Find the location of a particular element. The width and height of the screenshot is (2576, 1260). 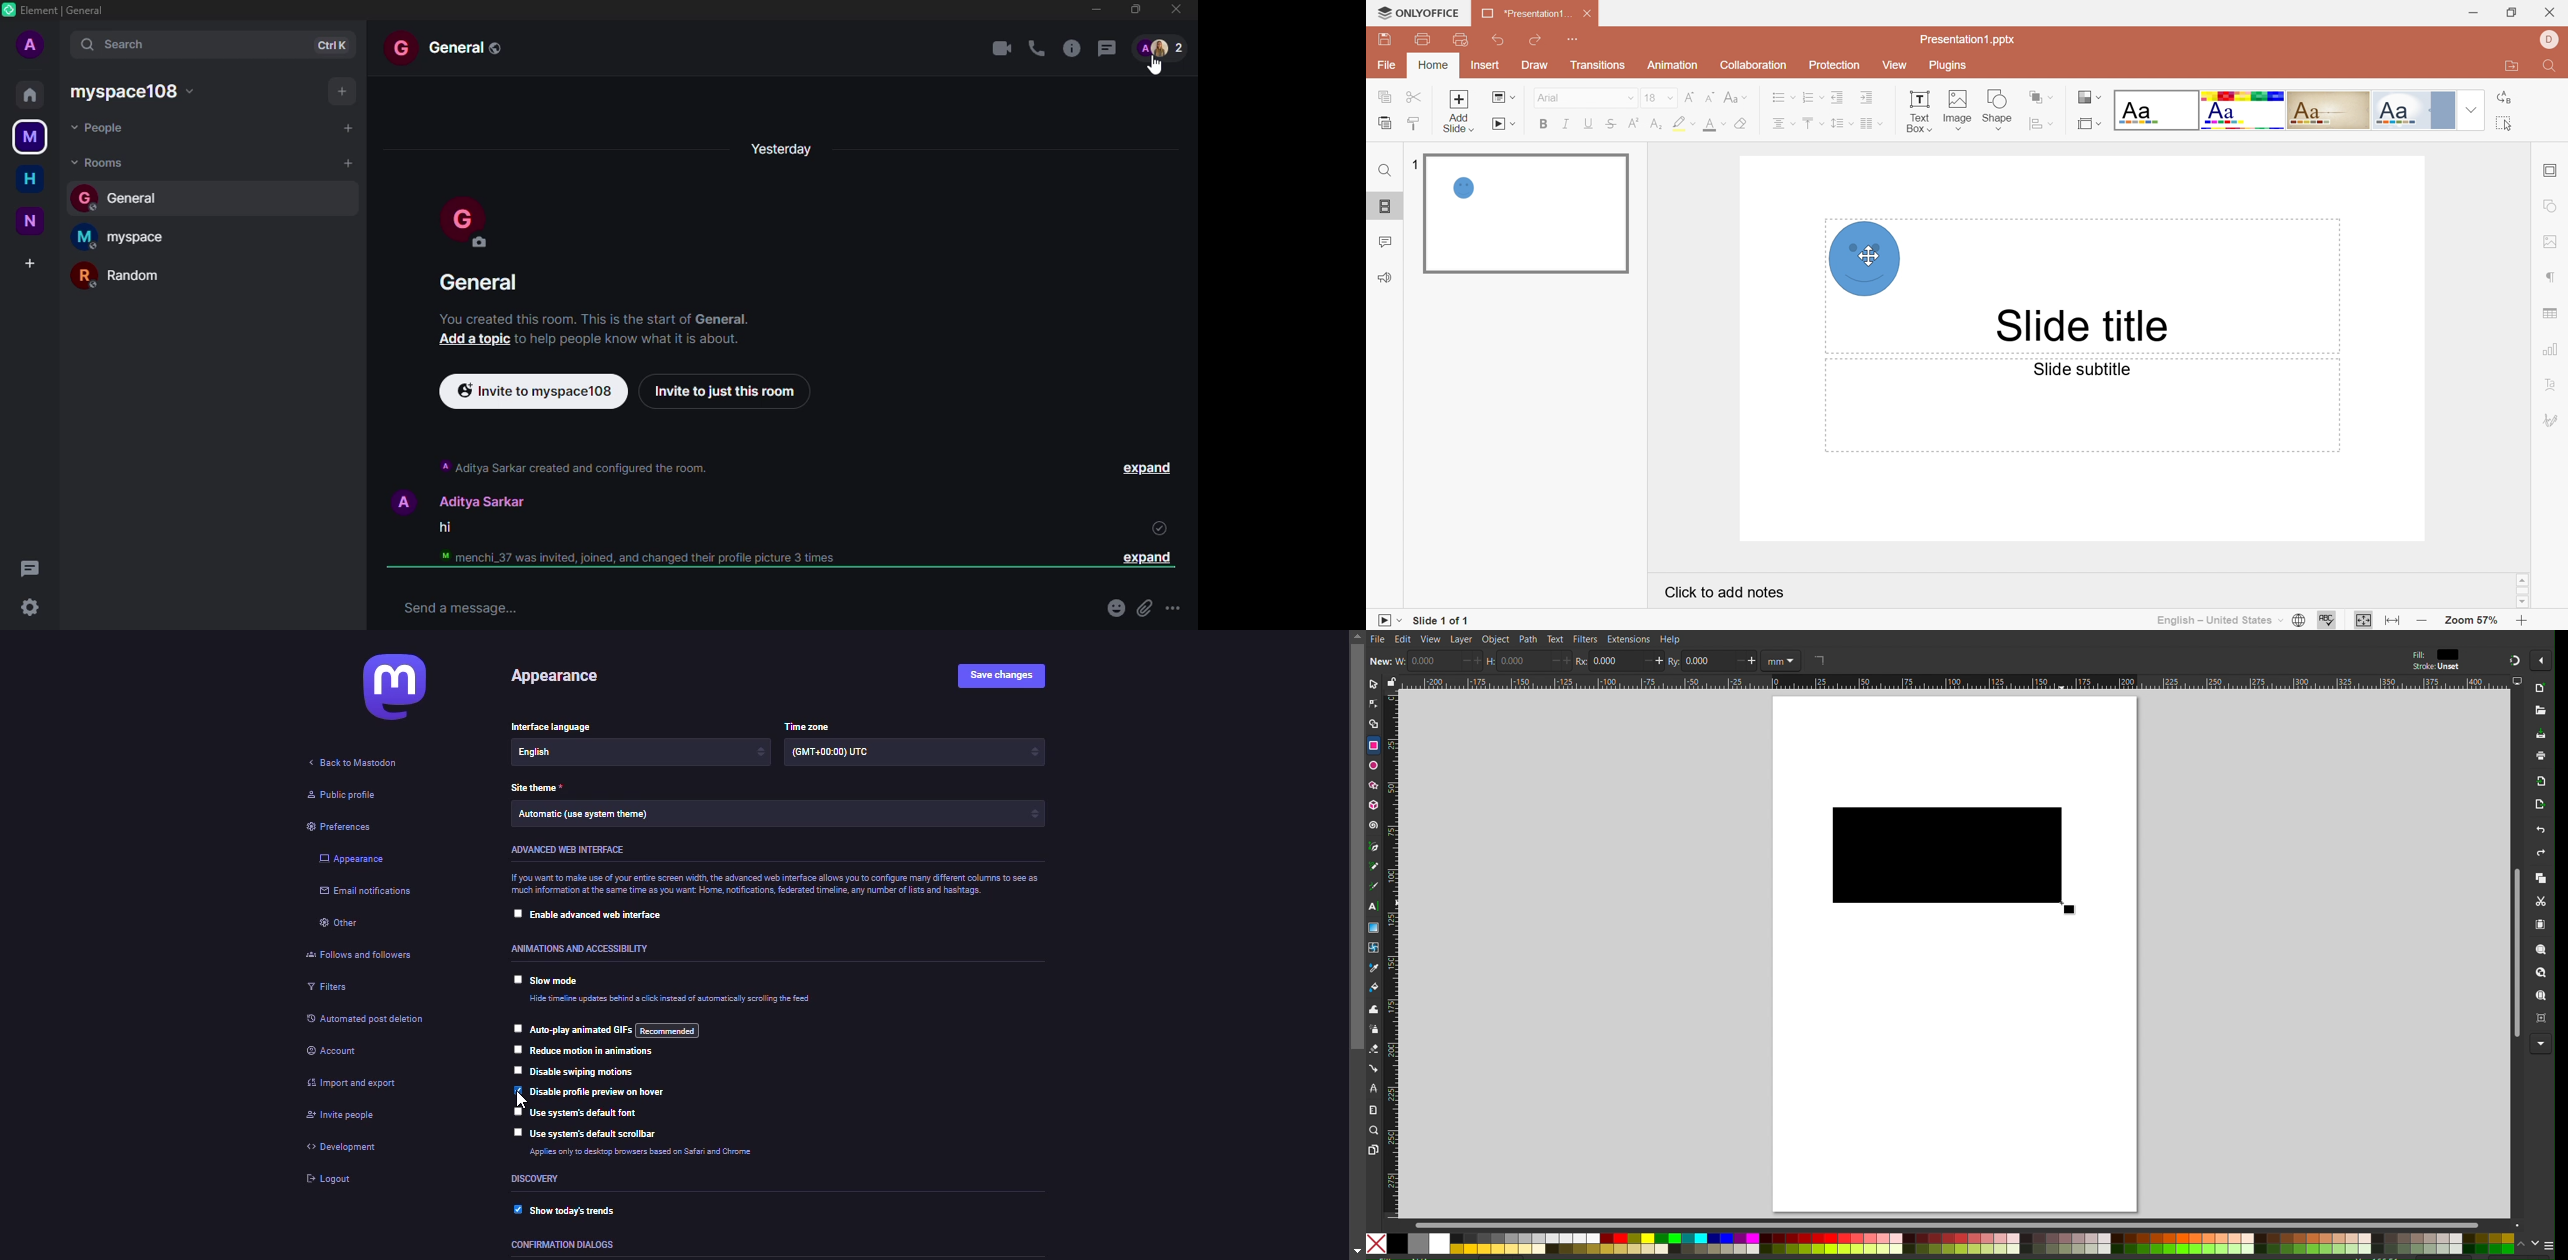

ctrl+k is located at coordinates (334, 45).